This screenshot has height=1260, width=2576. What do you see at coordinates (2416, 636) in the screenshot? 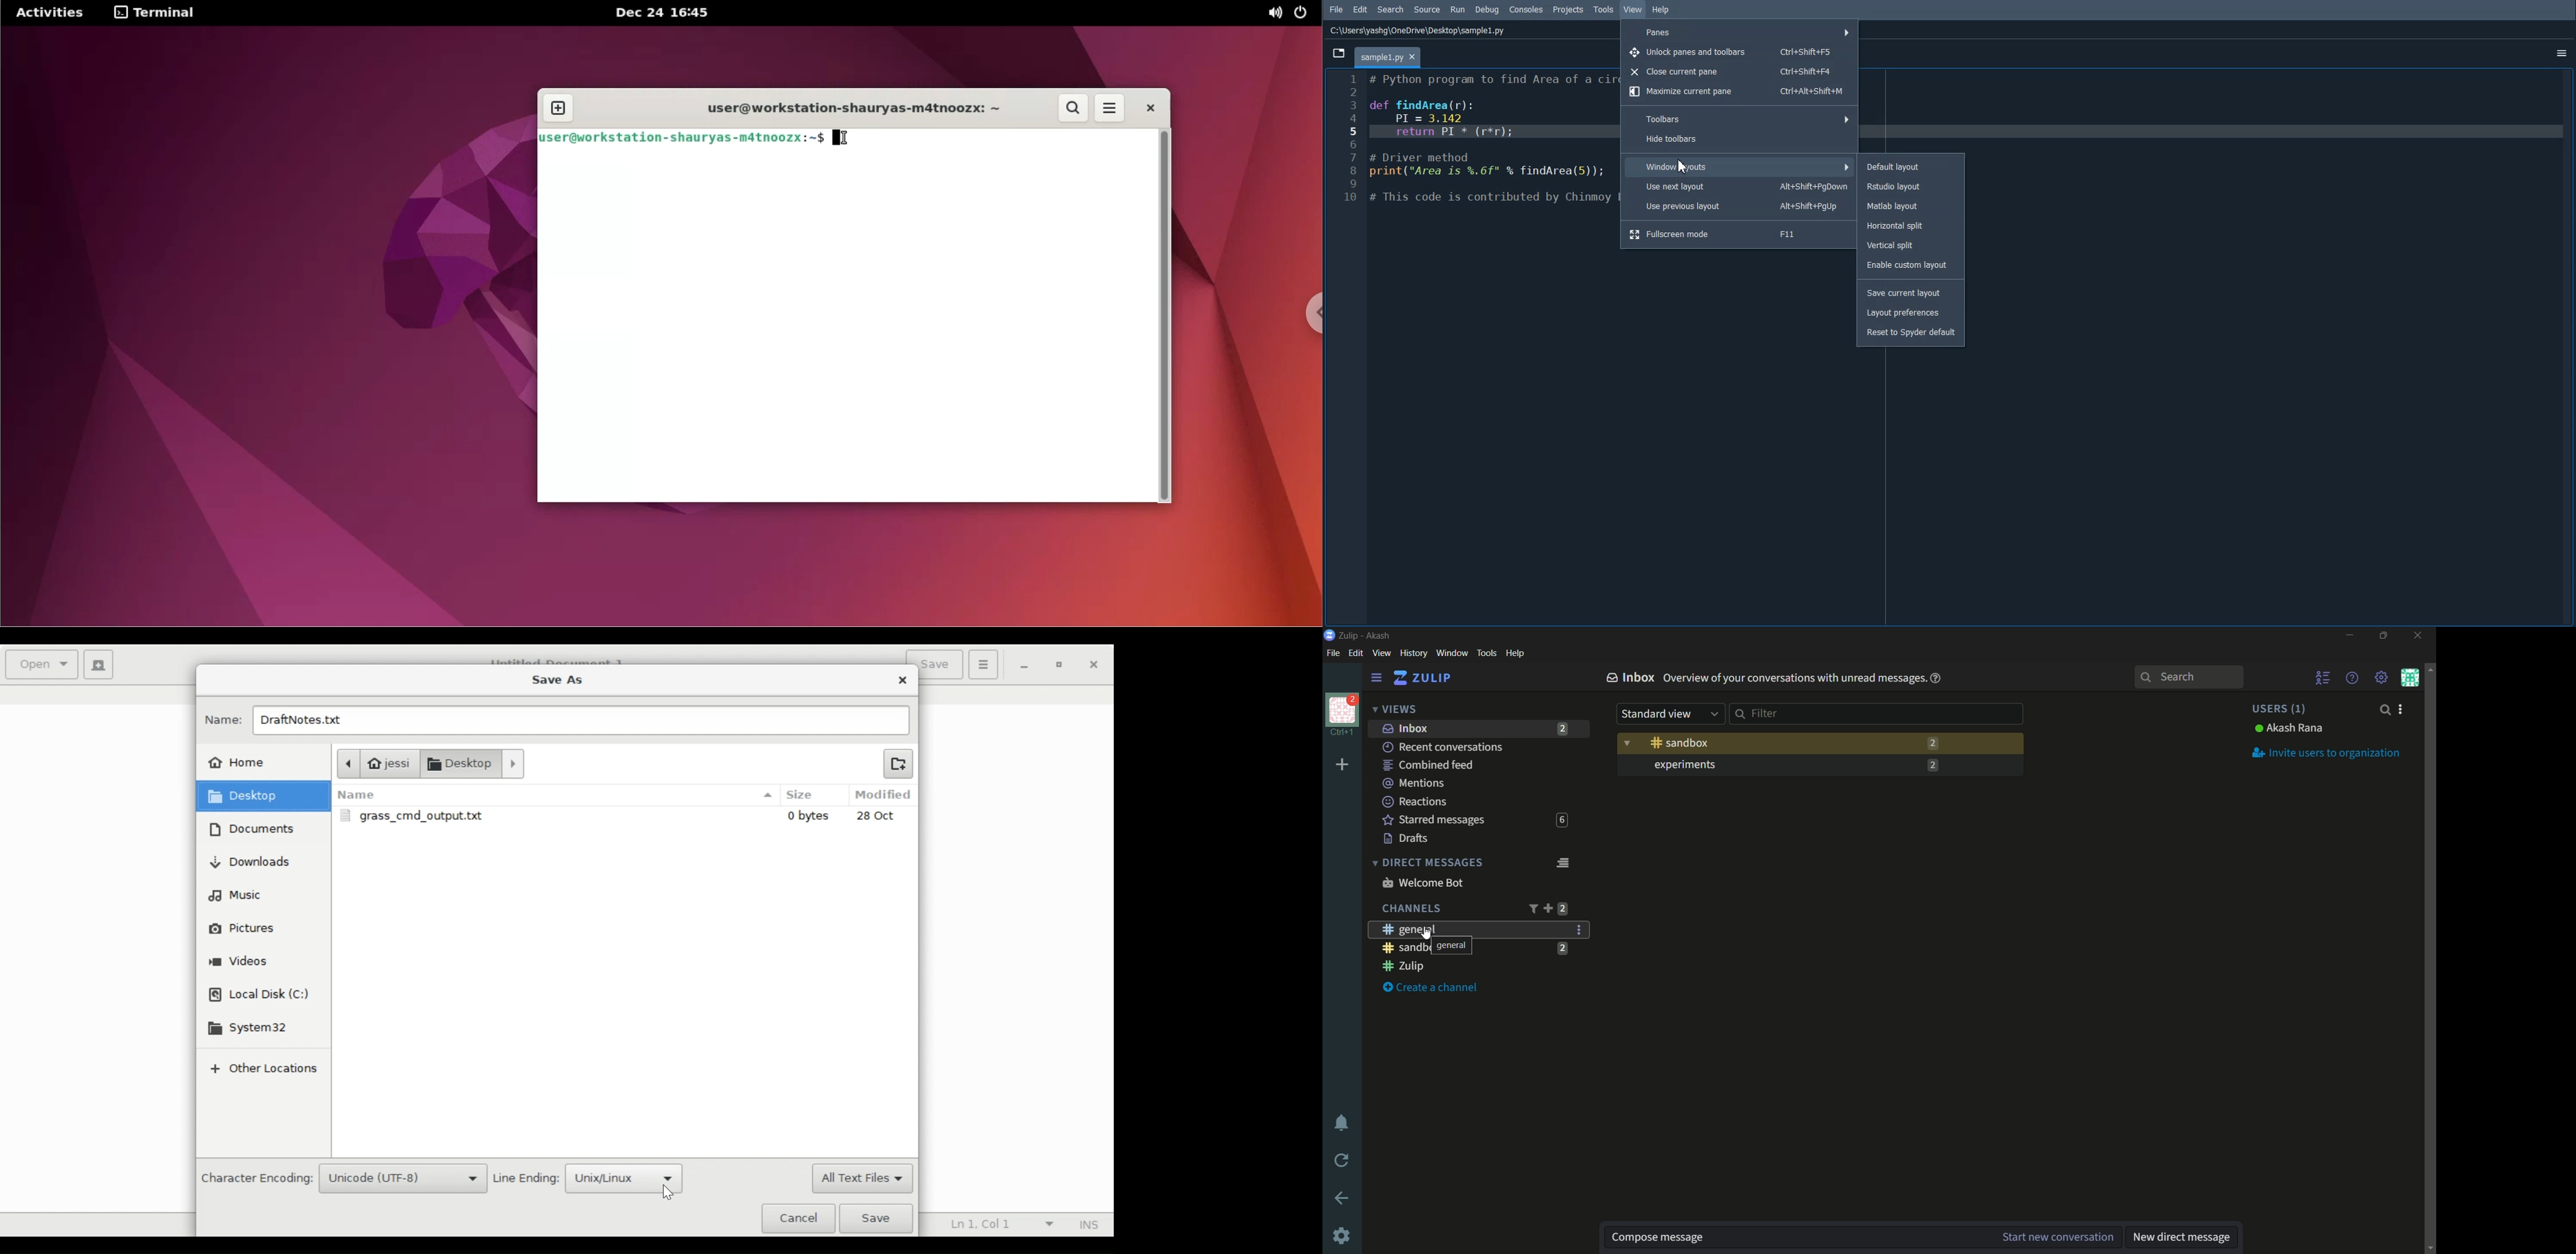
I see `close app` at bounding box center [2416, 636].